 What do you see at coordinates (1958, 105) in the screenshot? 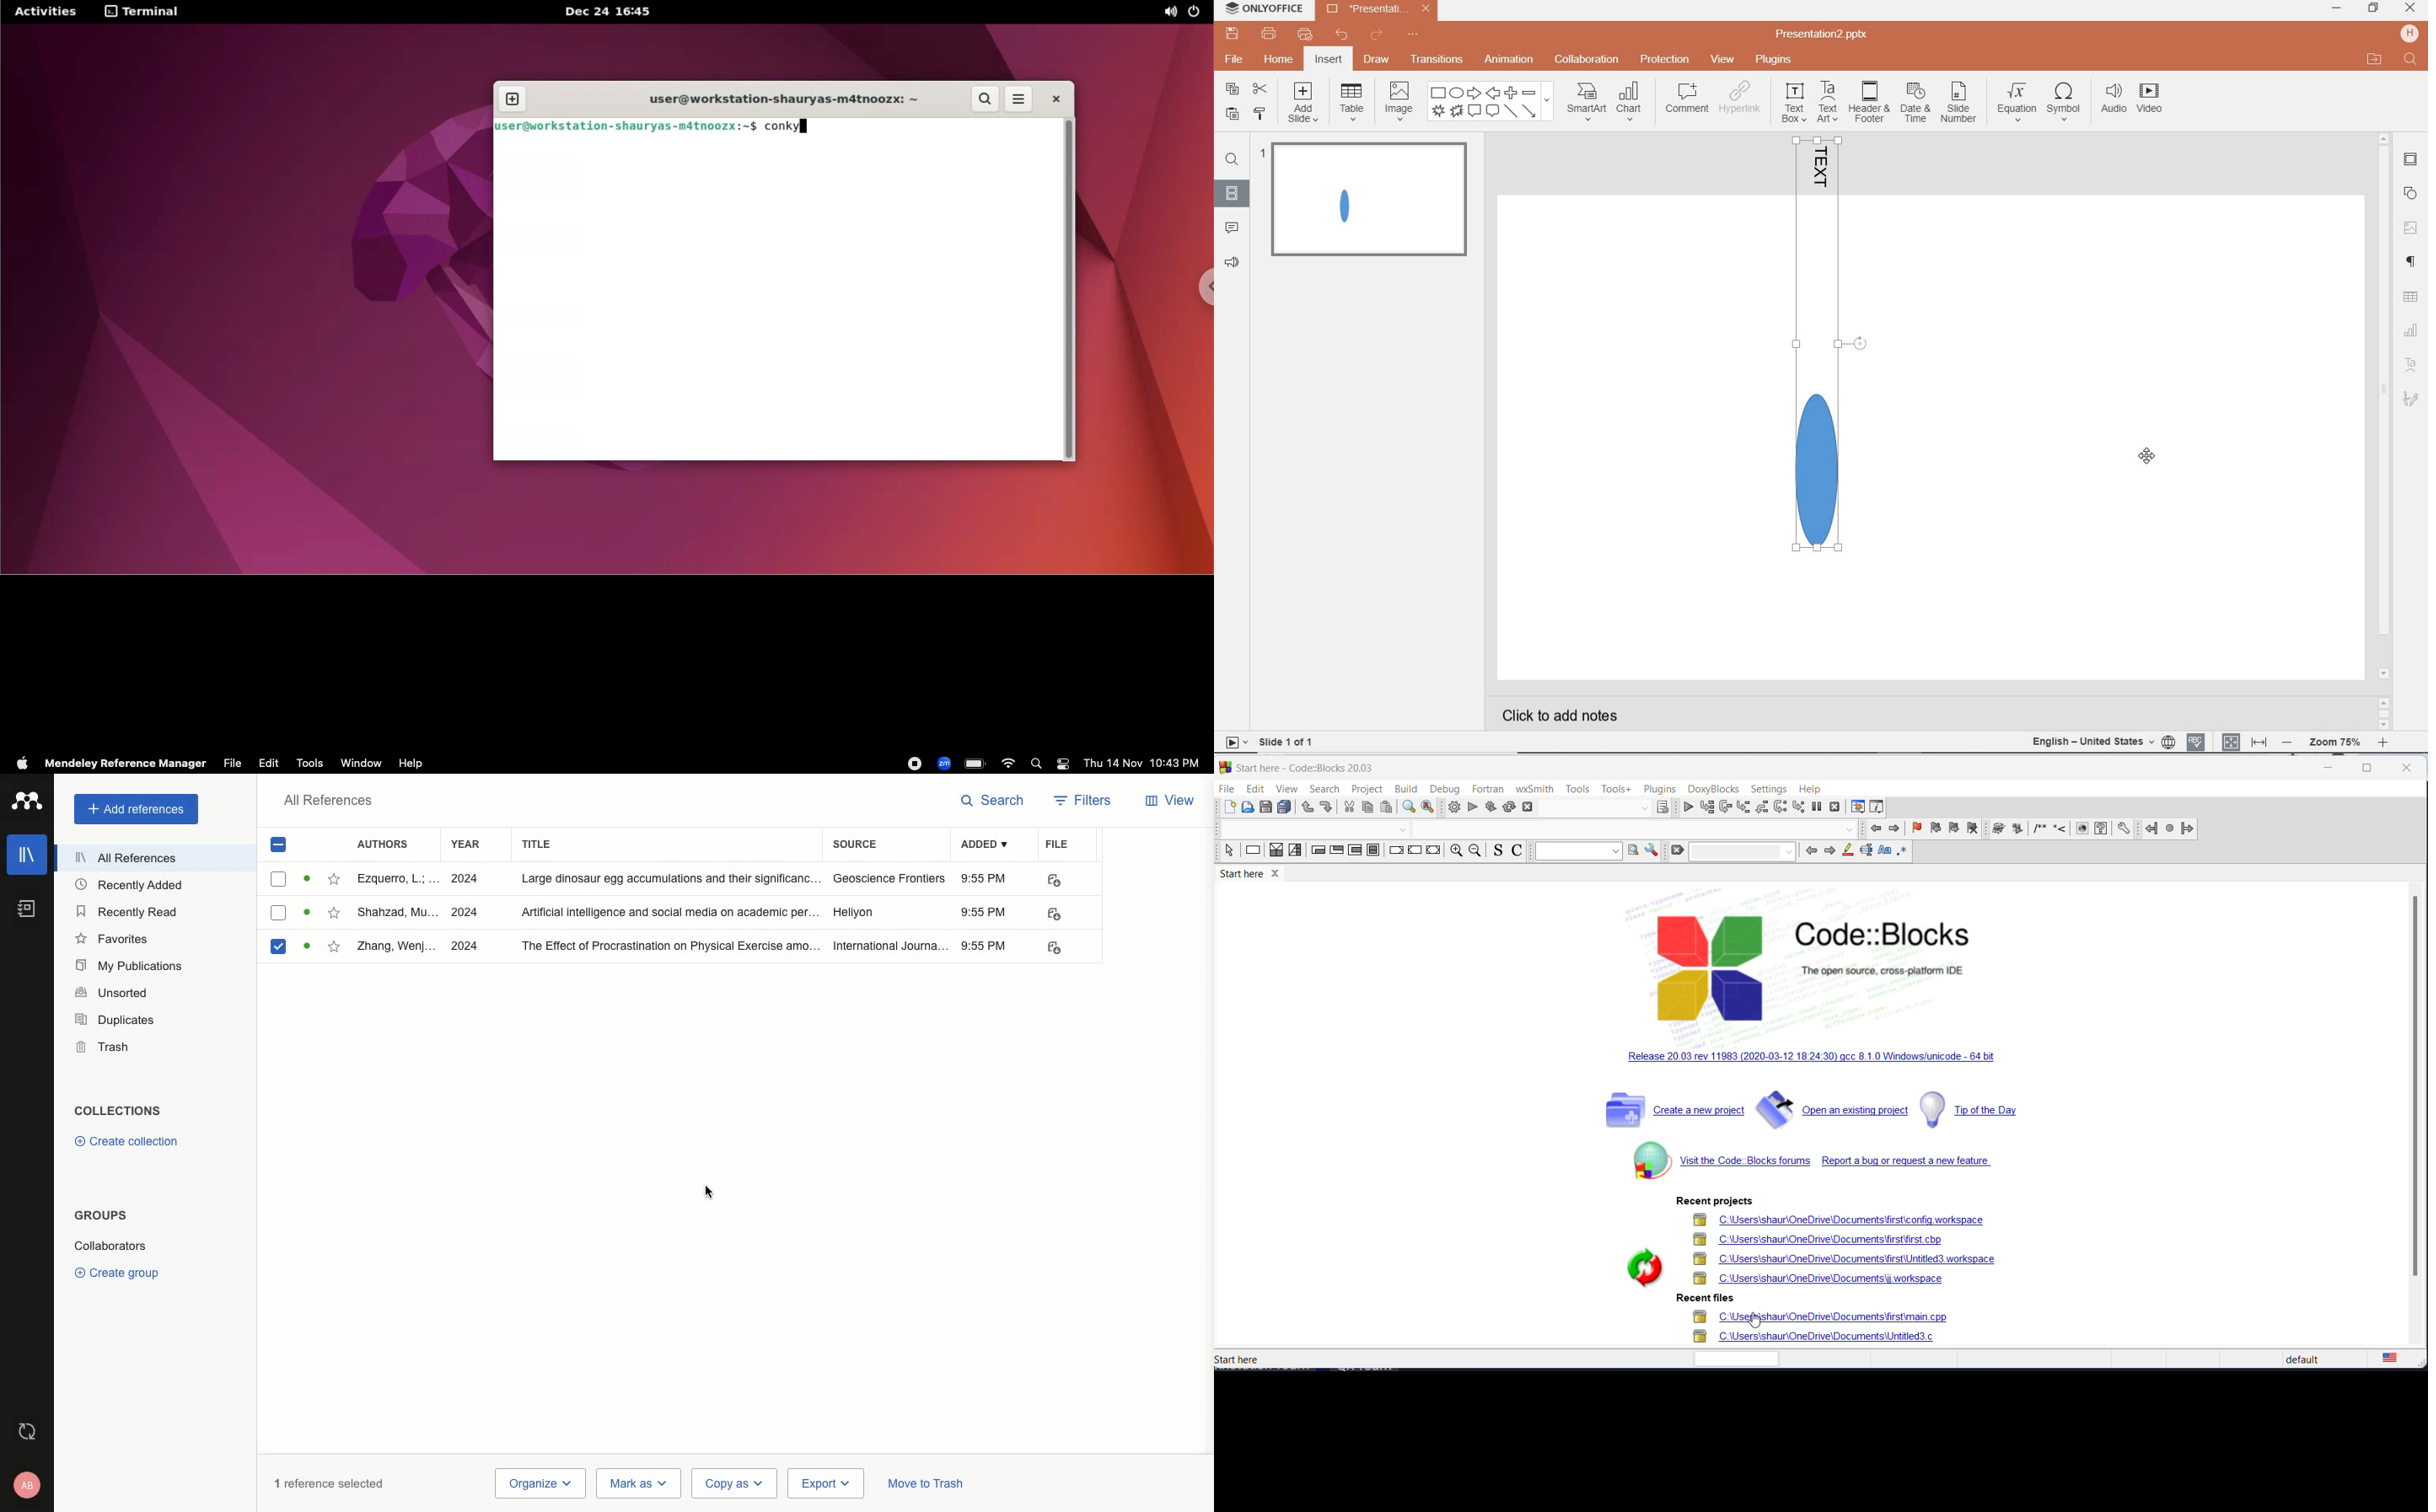
I see `slide number` at bounding box center [1958, 105].